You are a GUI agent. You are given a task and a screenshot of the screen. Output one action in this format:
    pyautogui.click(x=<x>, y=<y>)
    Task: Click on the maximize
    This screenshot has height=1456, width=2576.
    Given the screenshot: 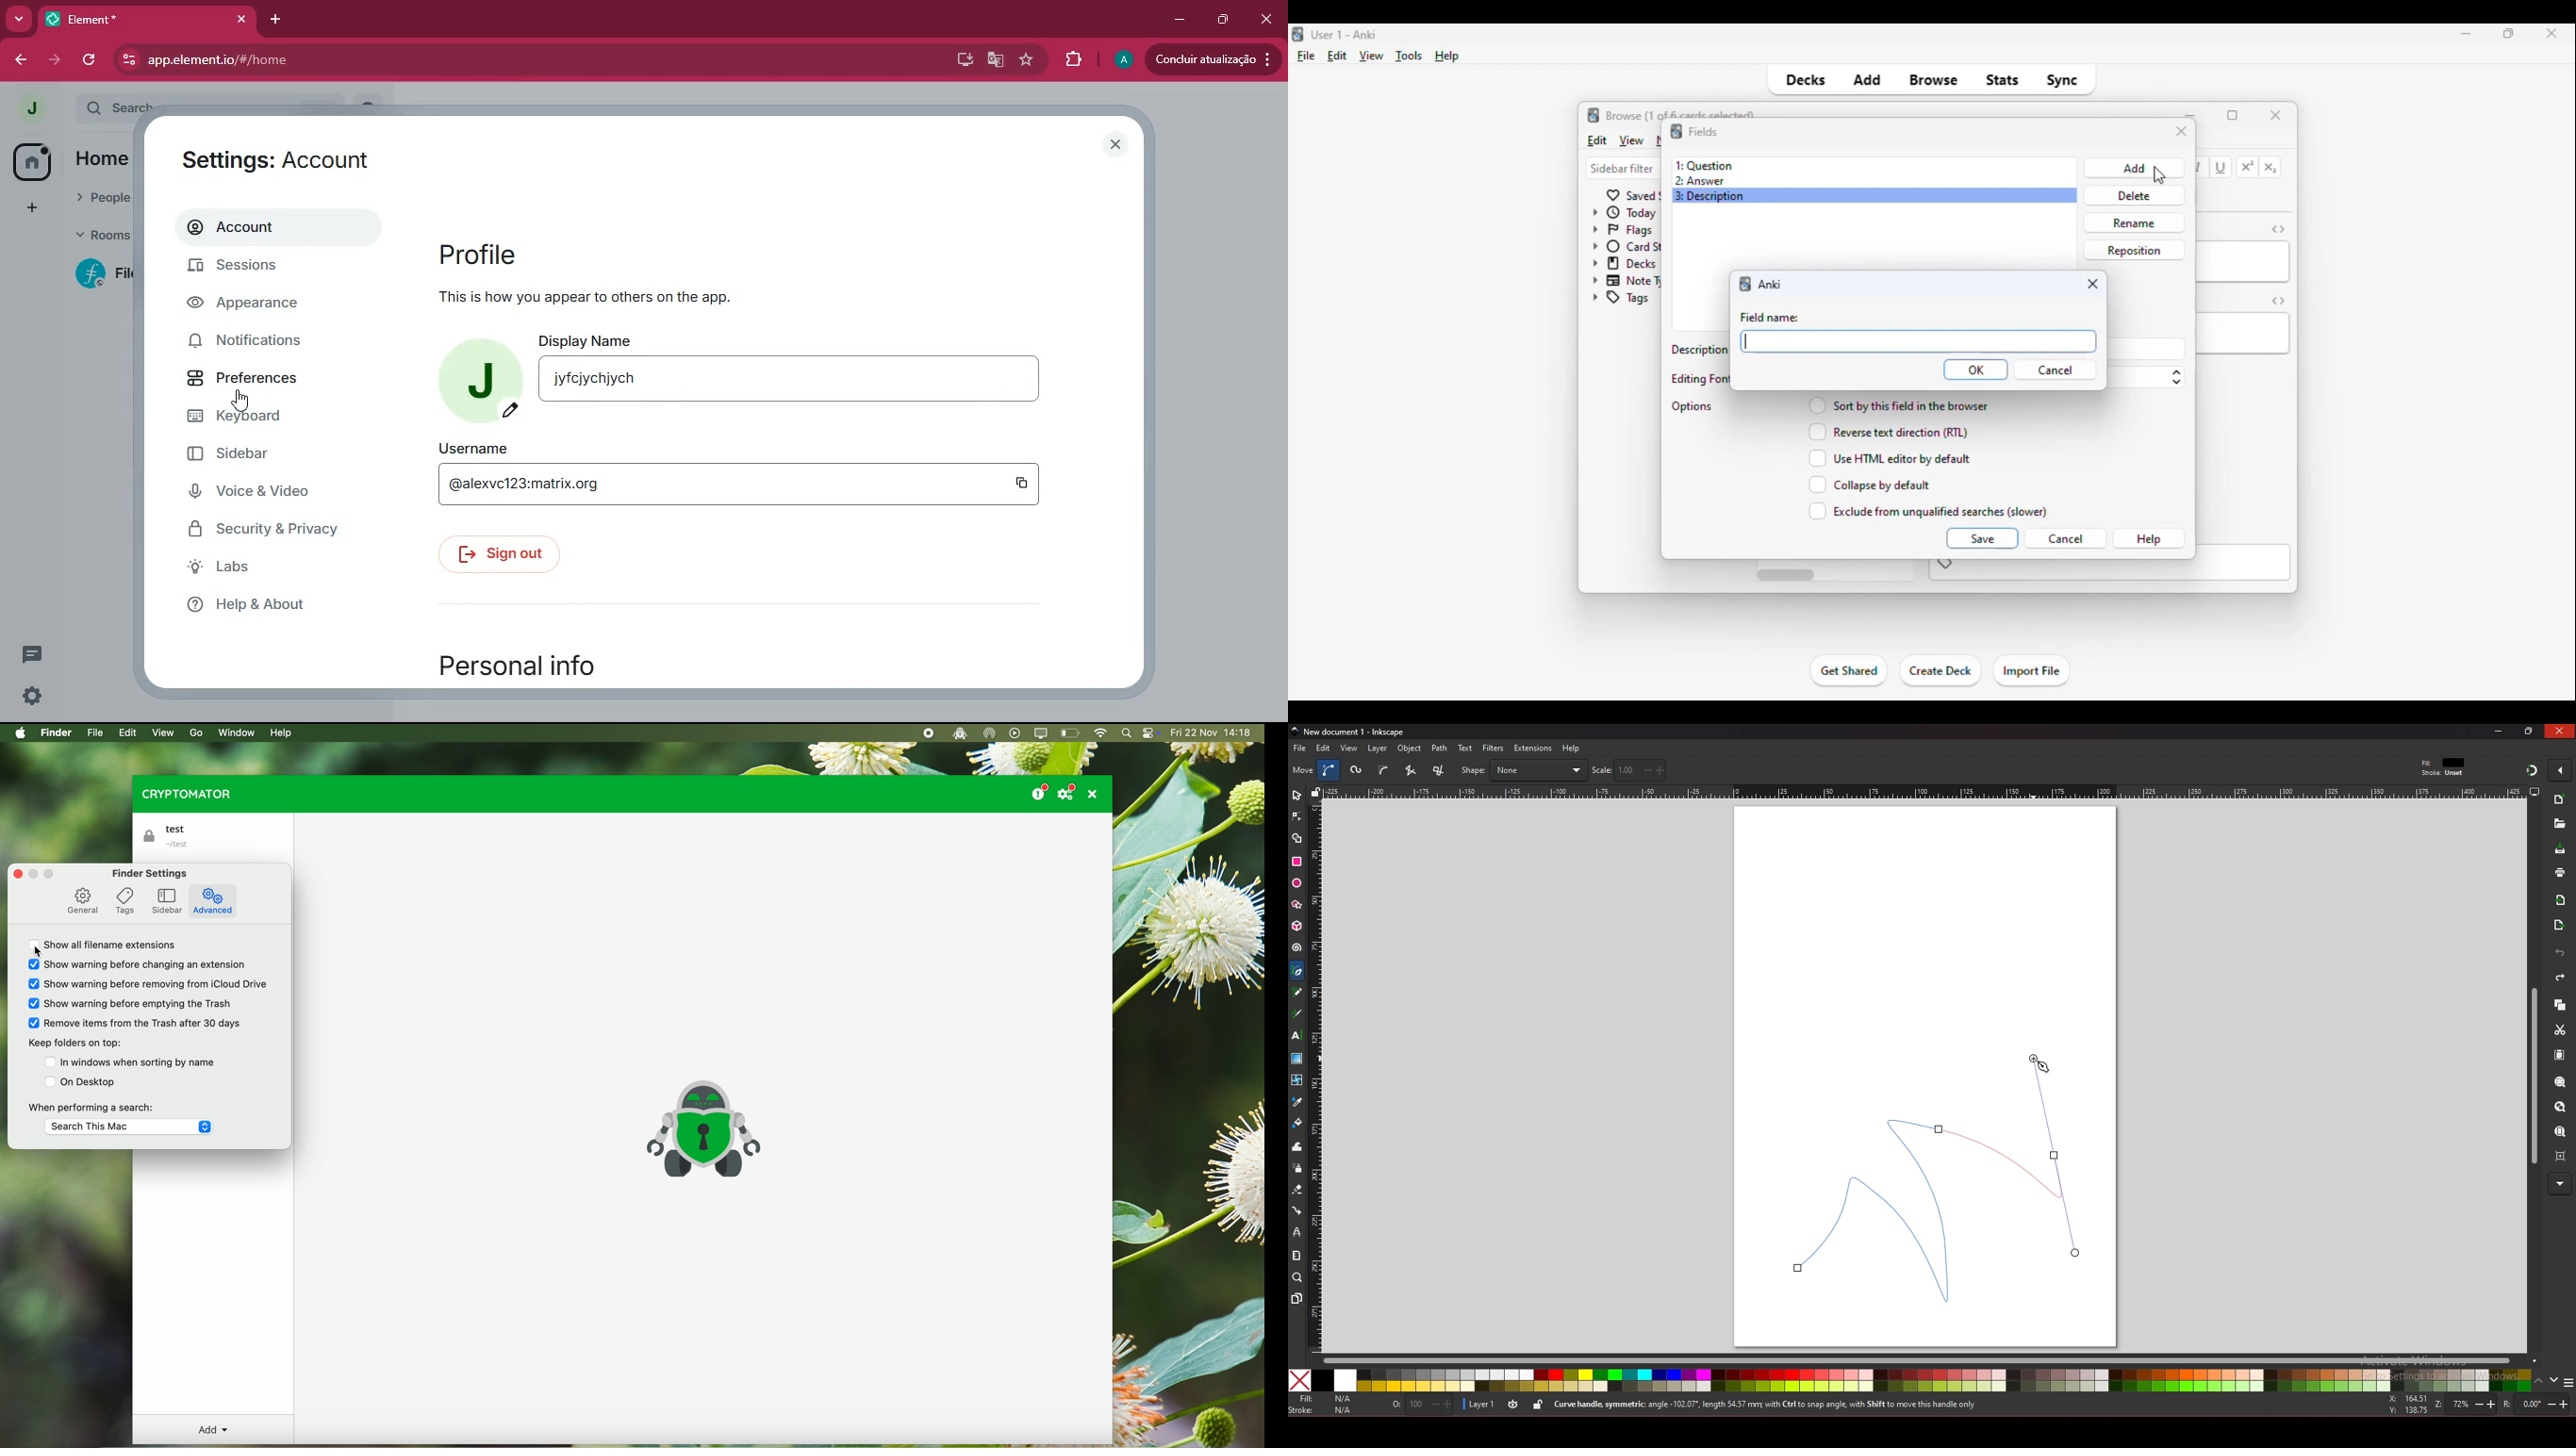 What is the action you would take?
    pyautogui.click(x=2233, y=115)
    